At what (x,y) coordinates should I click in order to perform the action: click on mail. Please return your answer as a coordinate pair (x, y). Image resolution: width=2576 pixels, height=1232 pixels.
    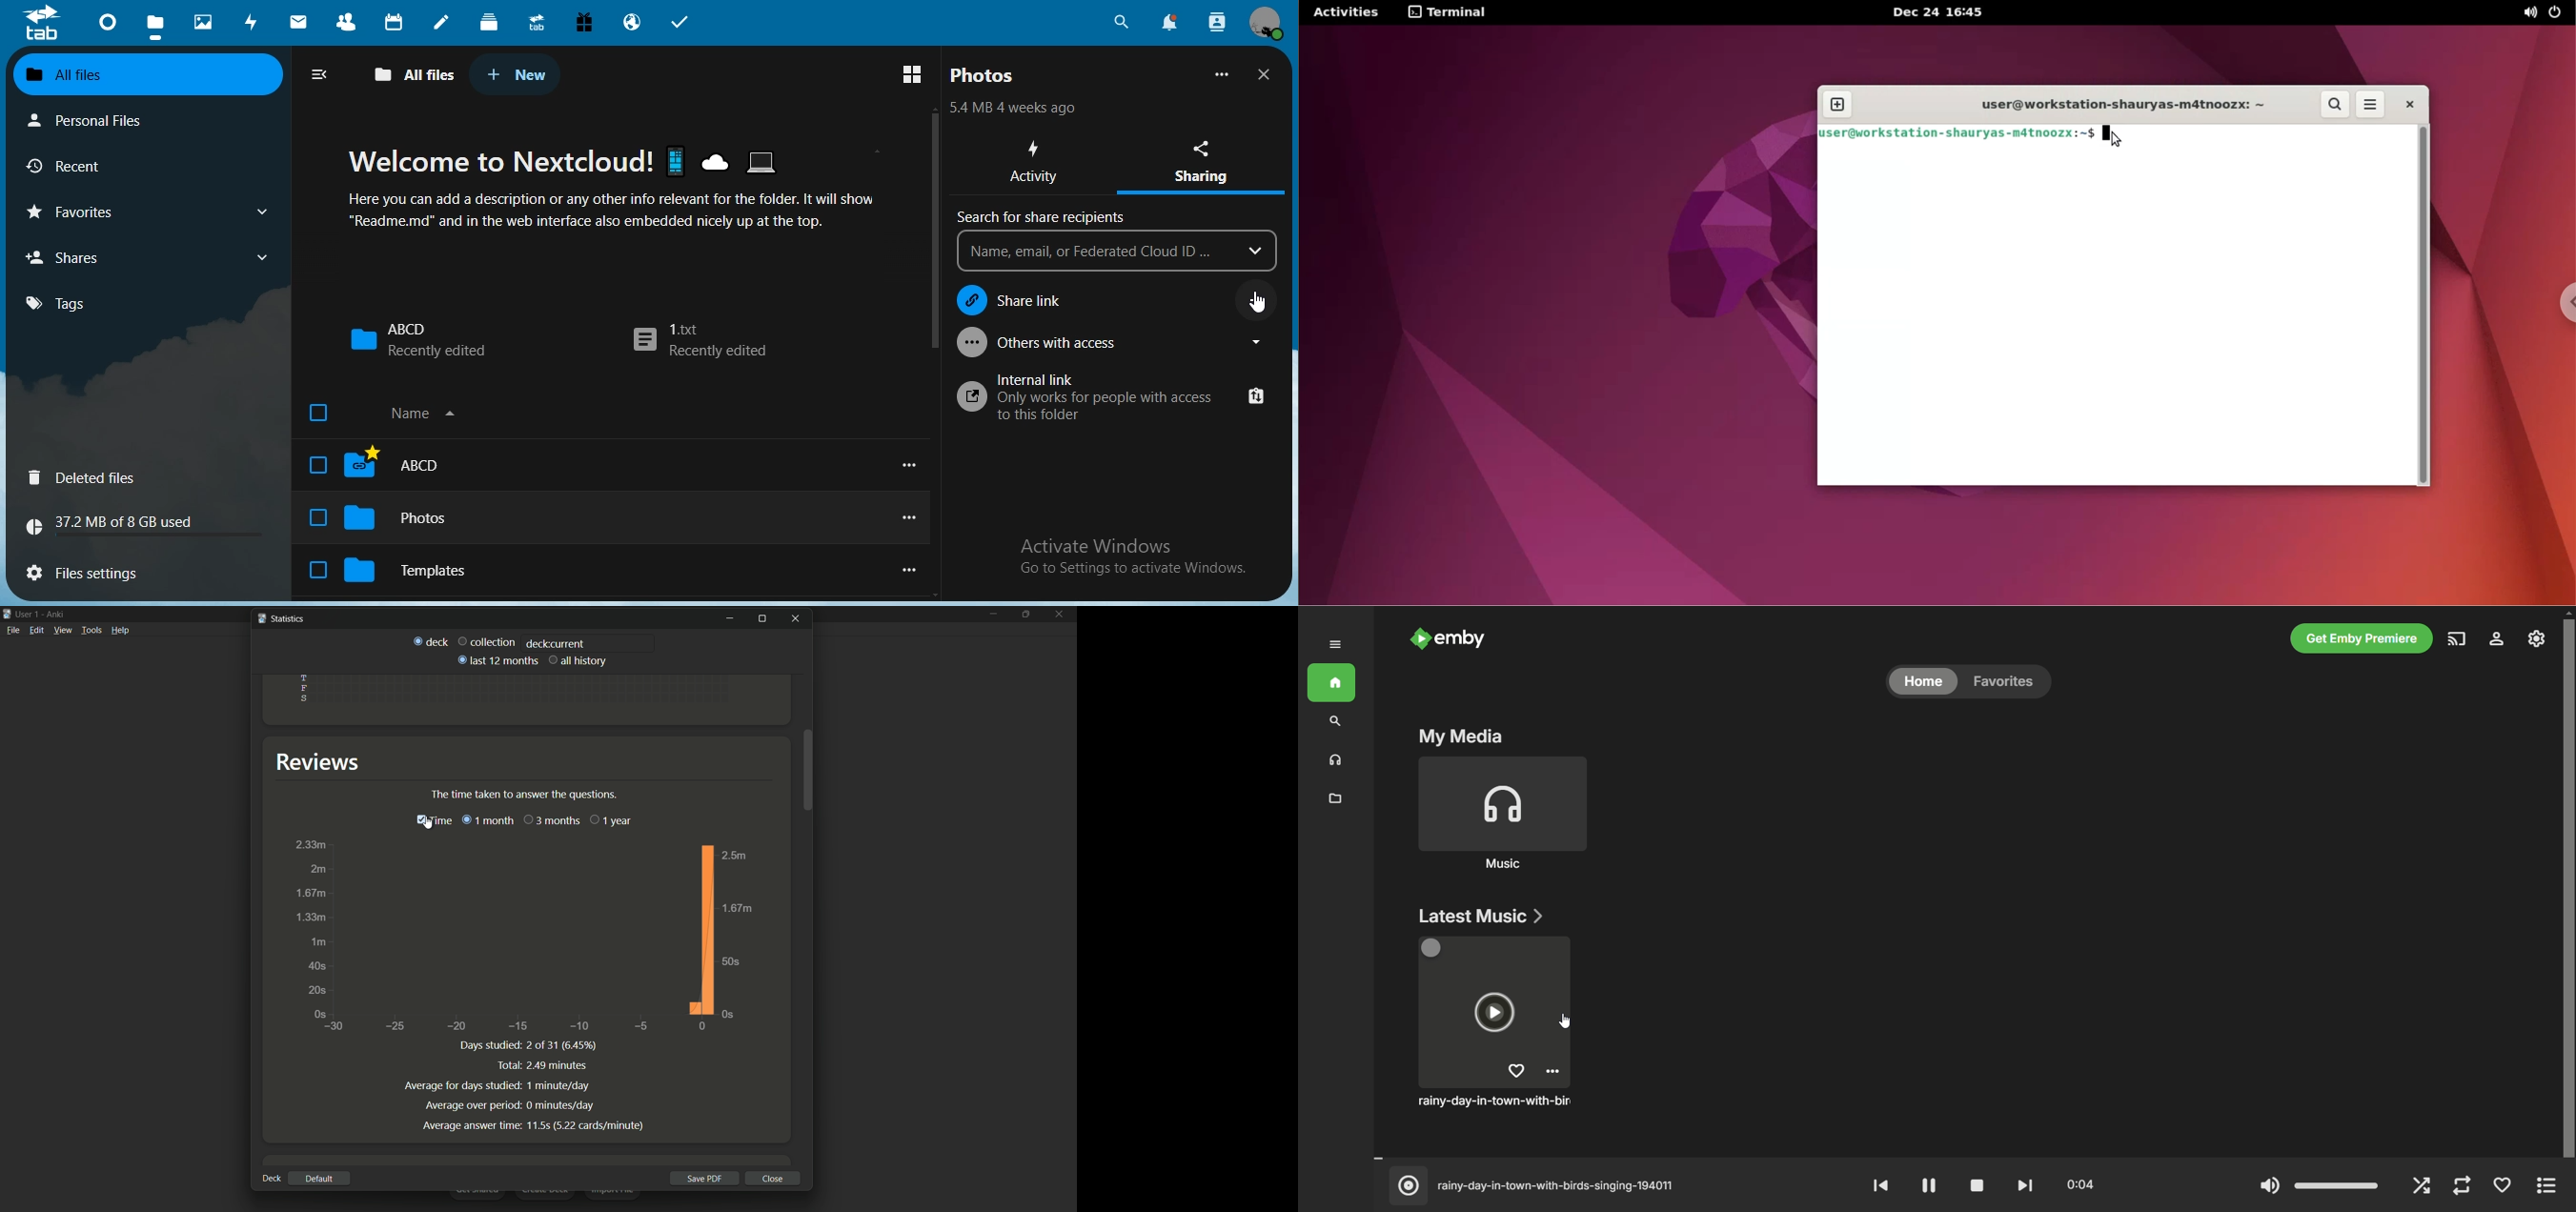
    Looking at the image, I should click on (301, 24).